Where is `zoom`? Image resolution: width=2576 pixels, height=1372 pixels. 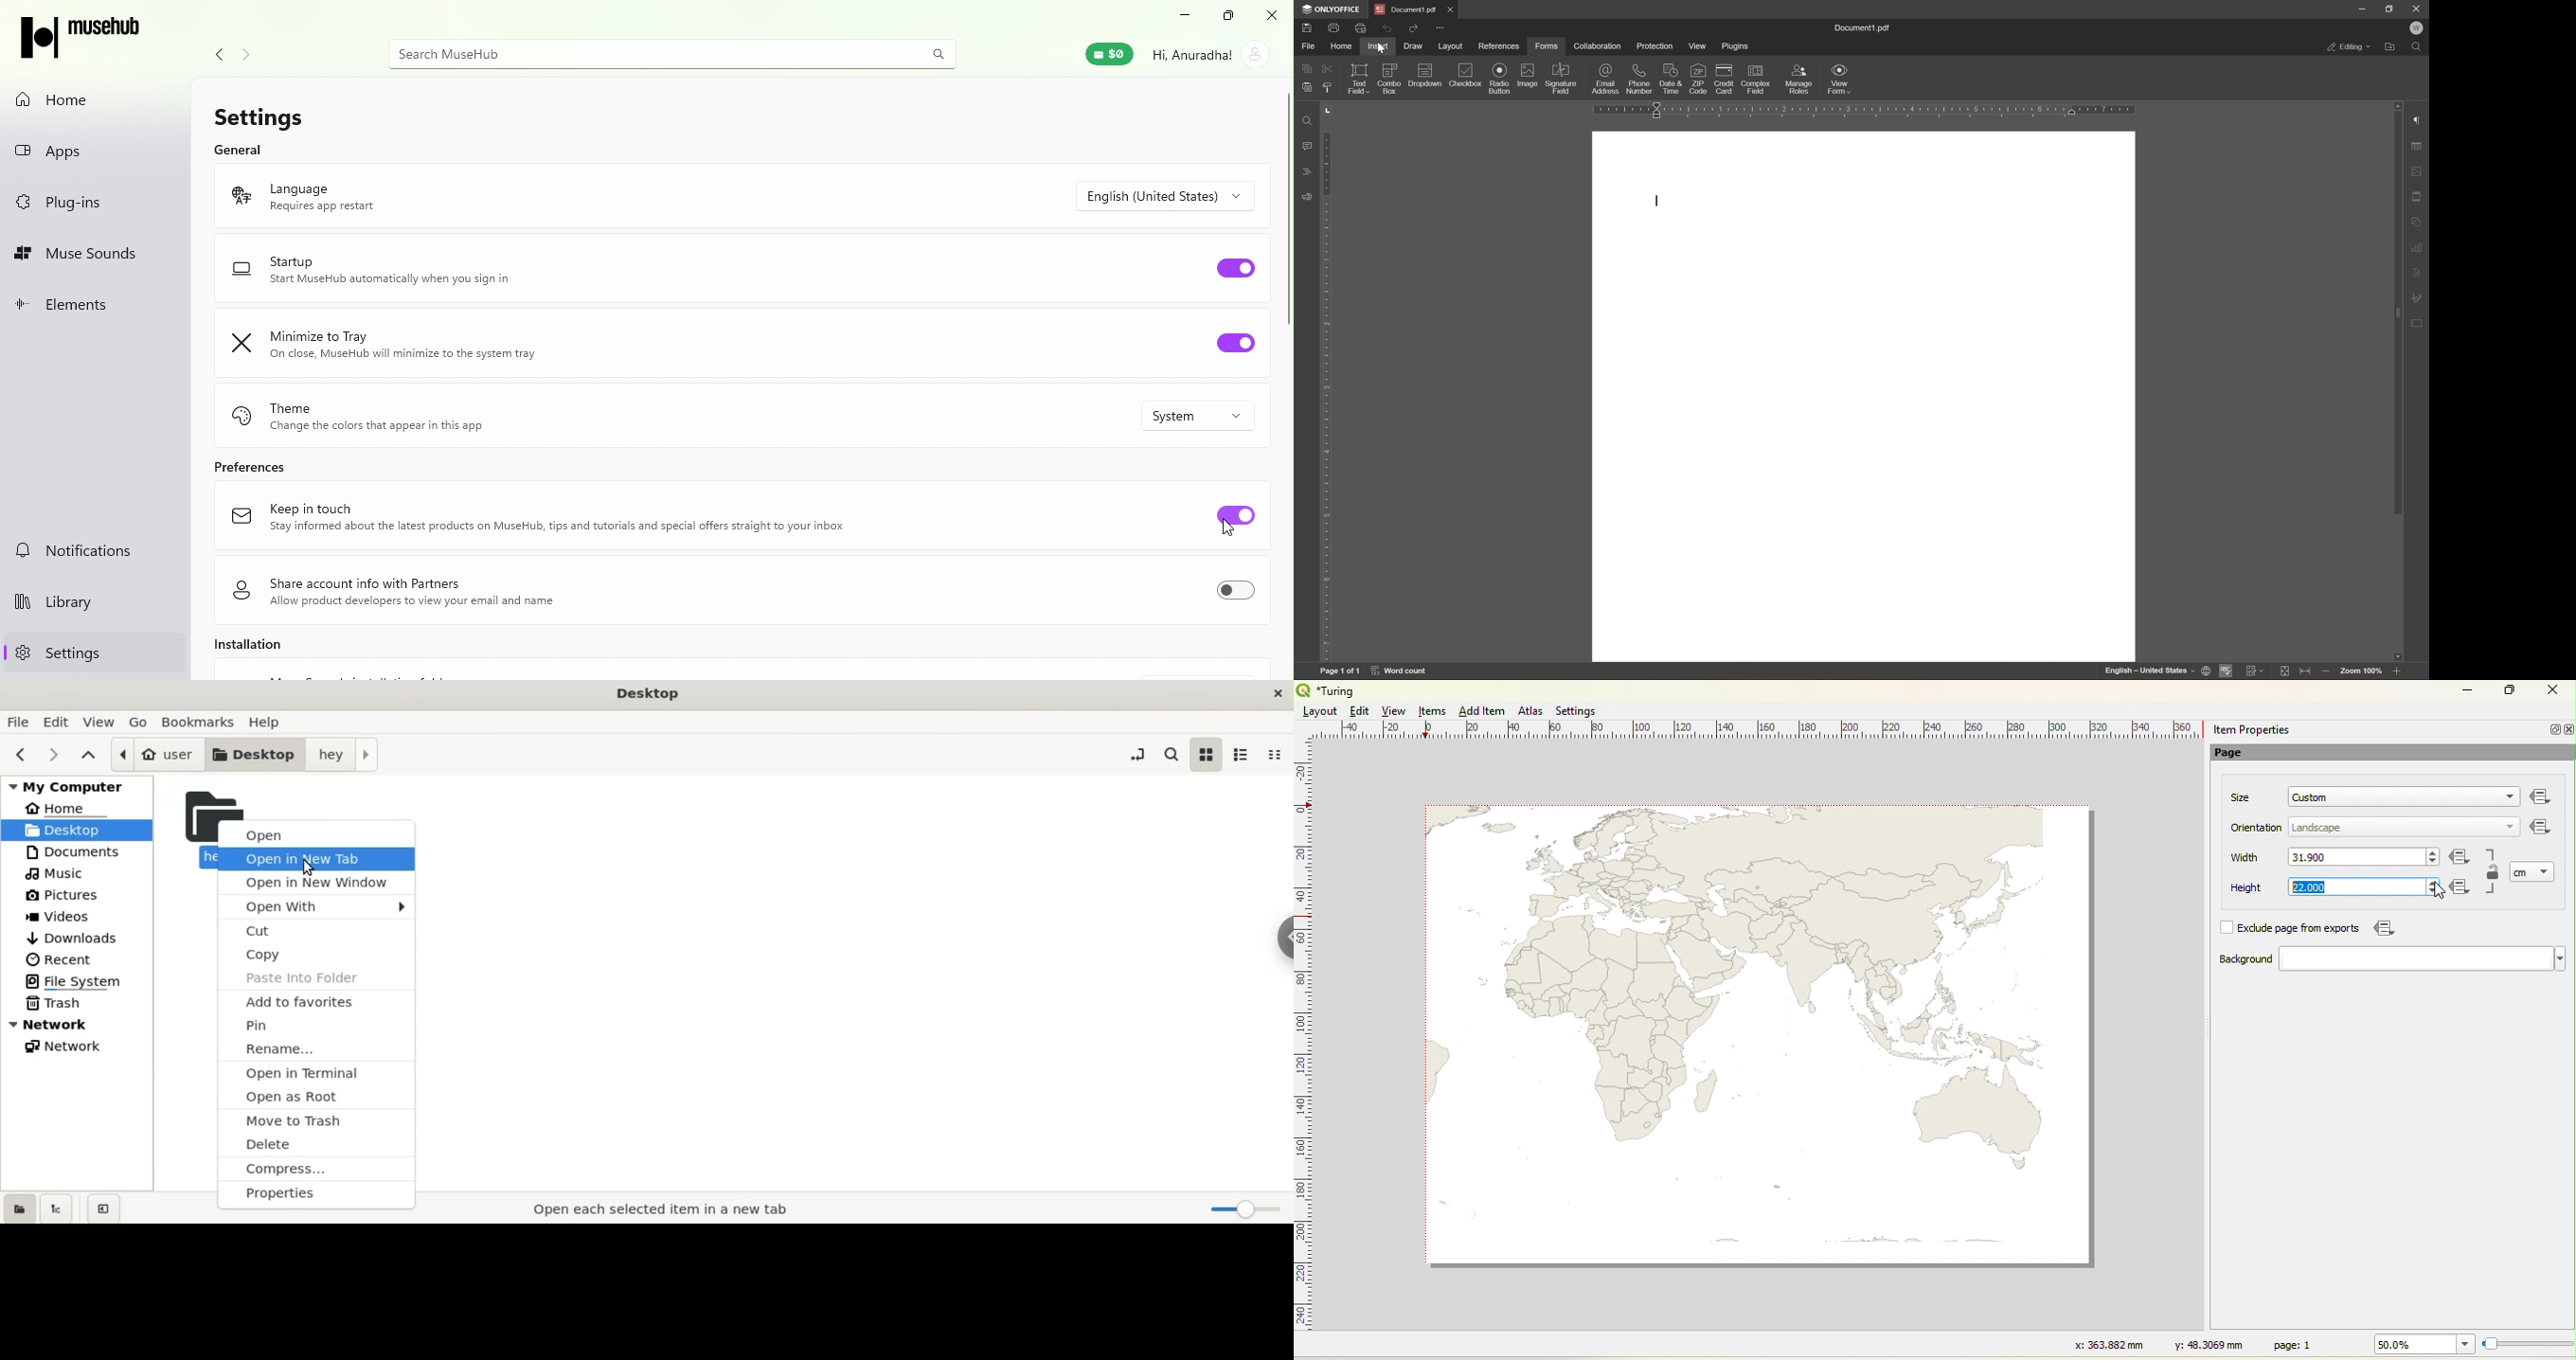 zoom is located at coordinates (1242, 1210).